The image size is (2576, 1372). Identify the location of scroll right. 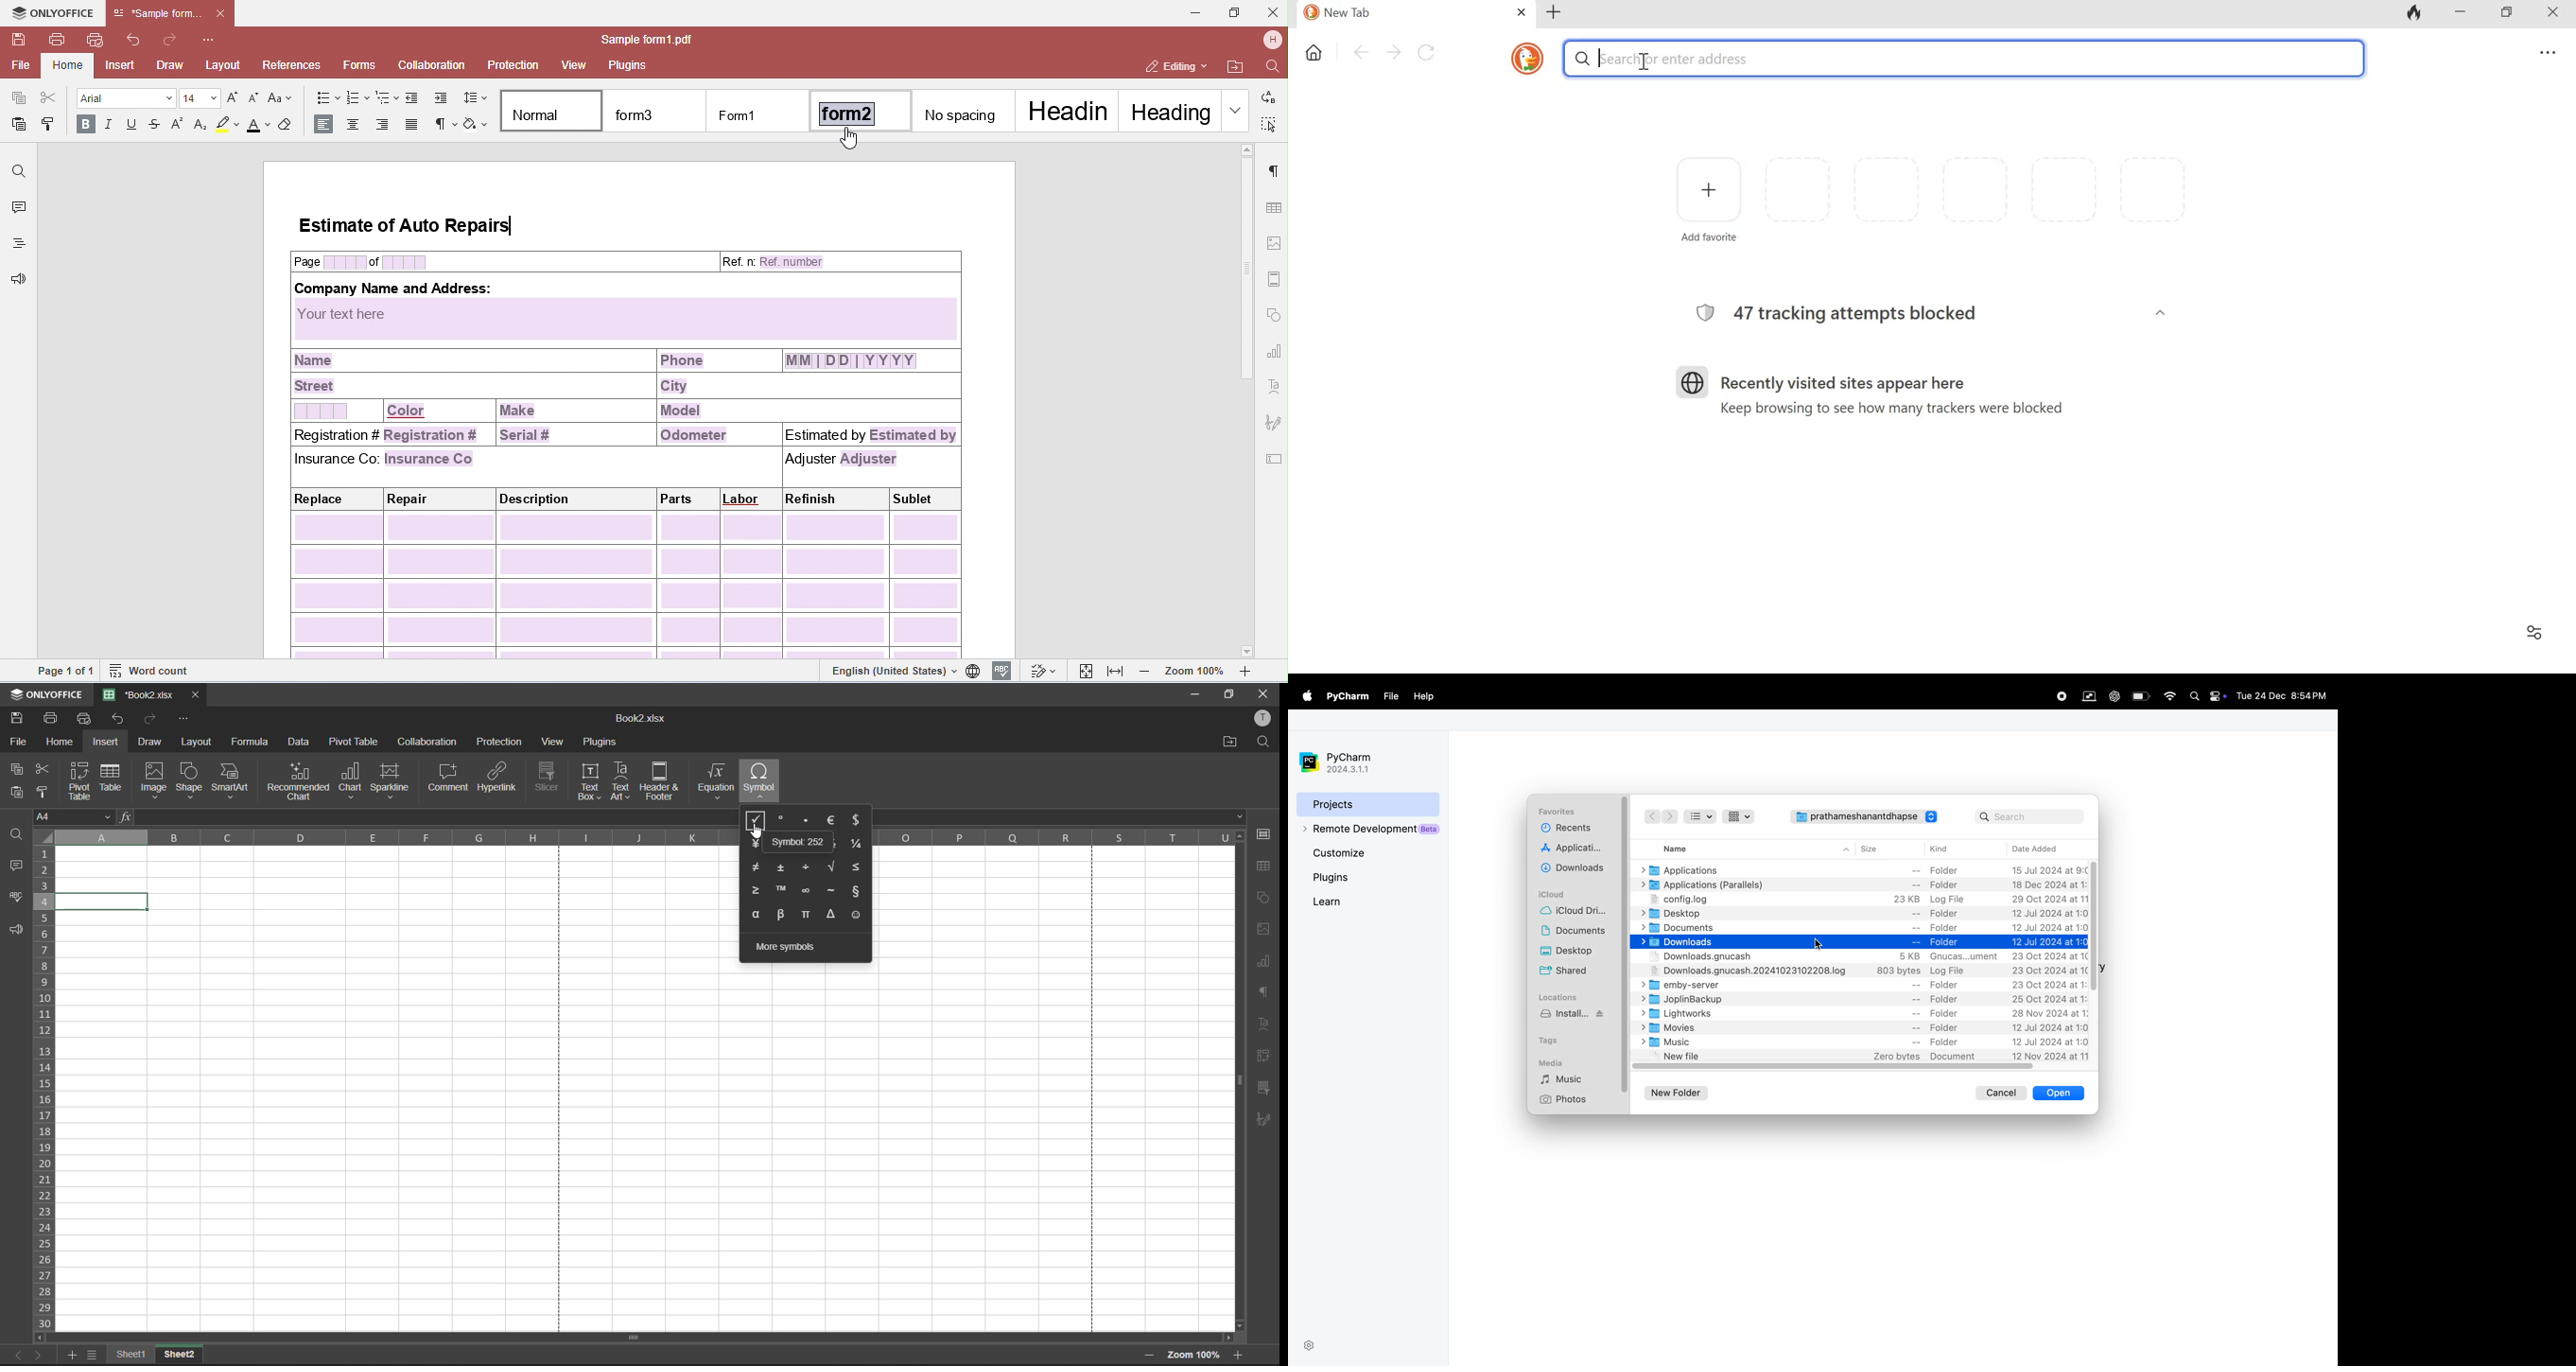
(1227, 1338).